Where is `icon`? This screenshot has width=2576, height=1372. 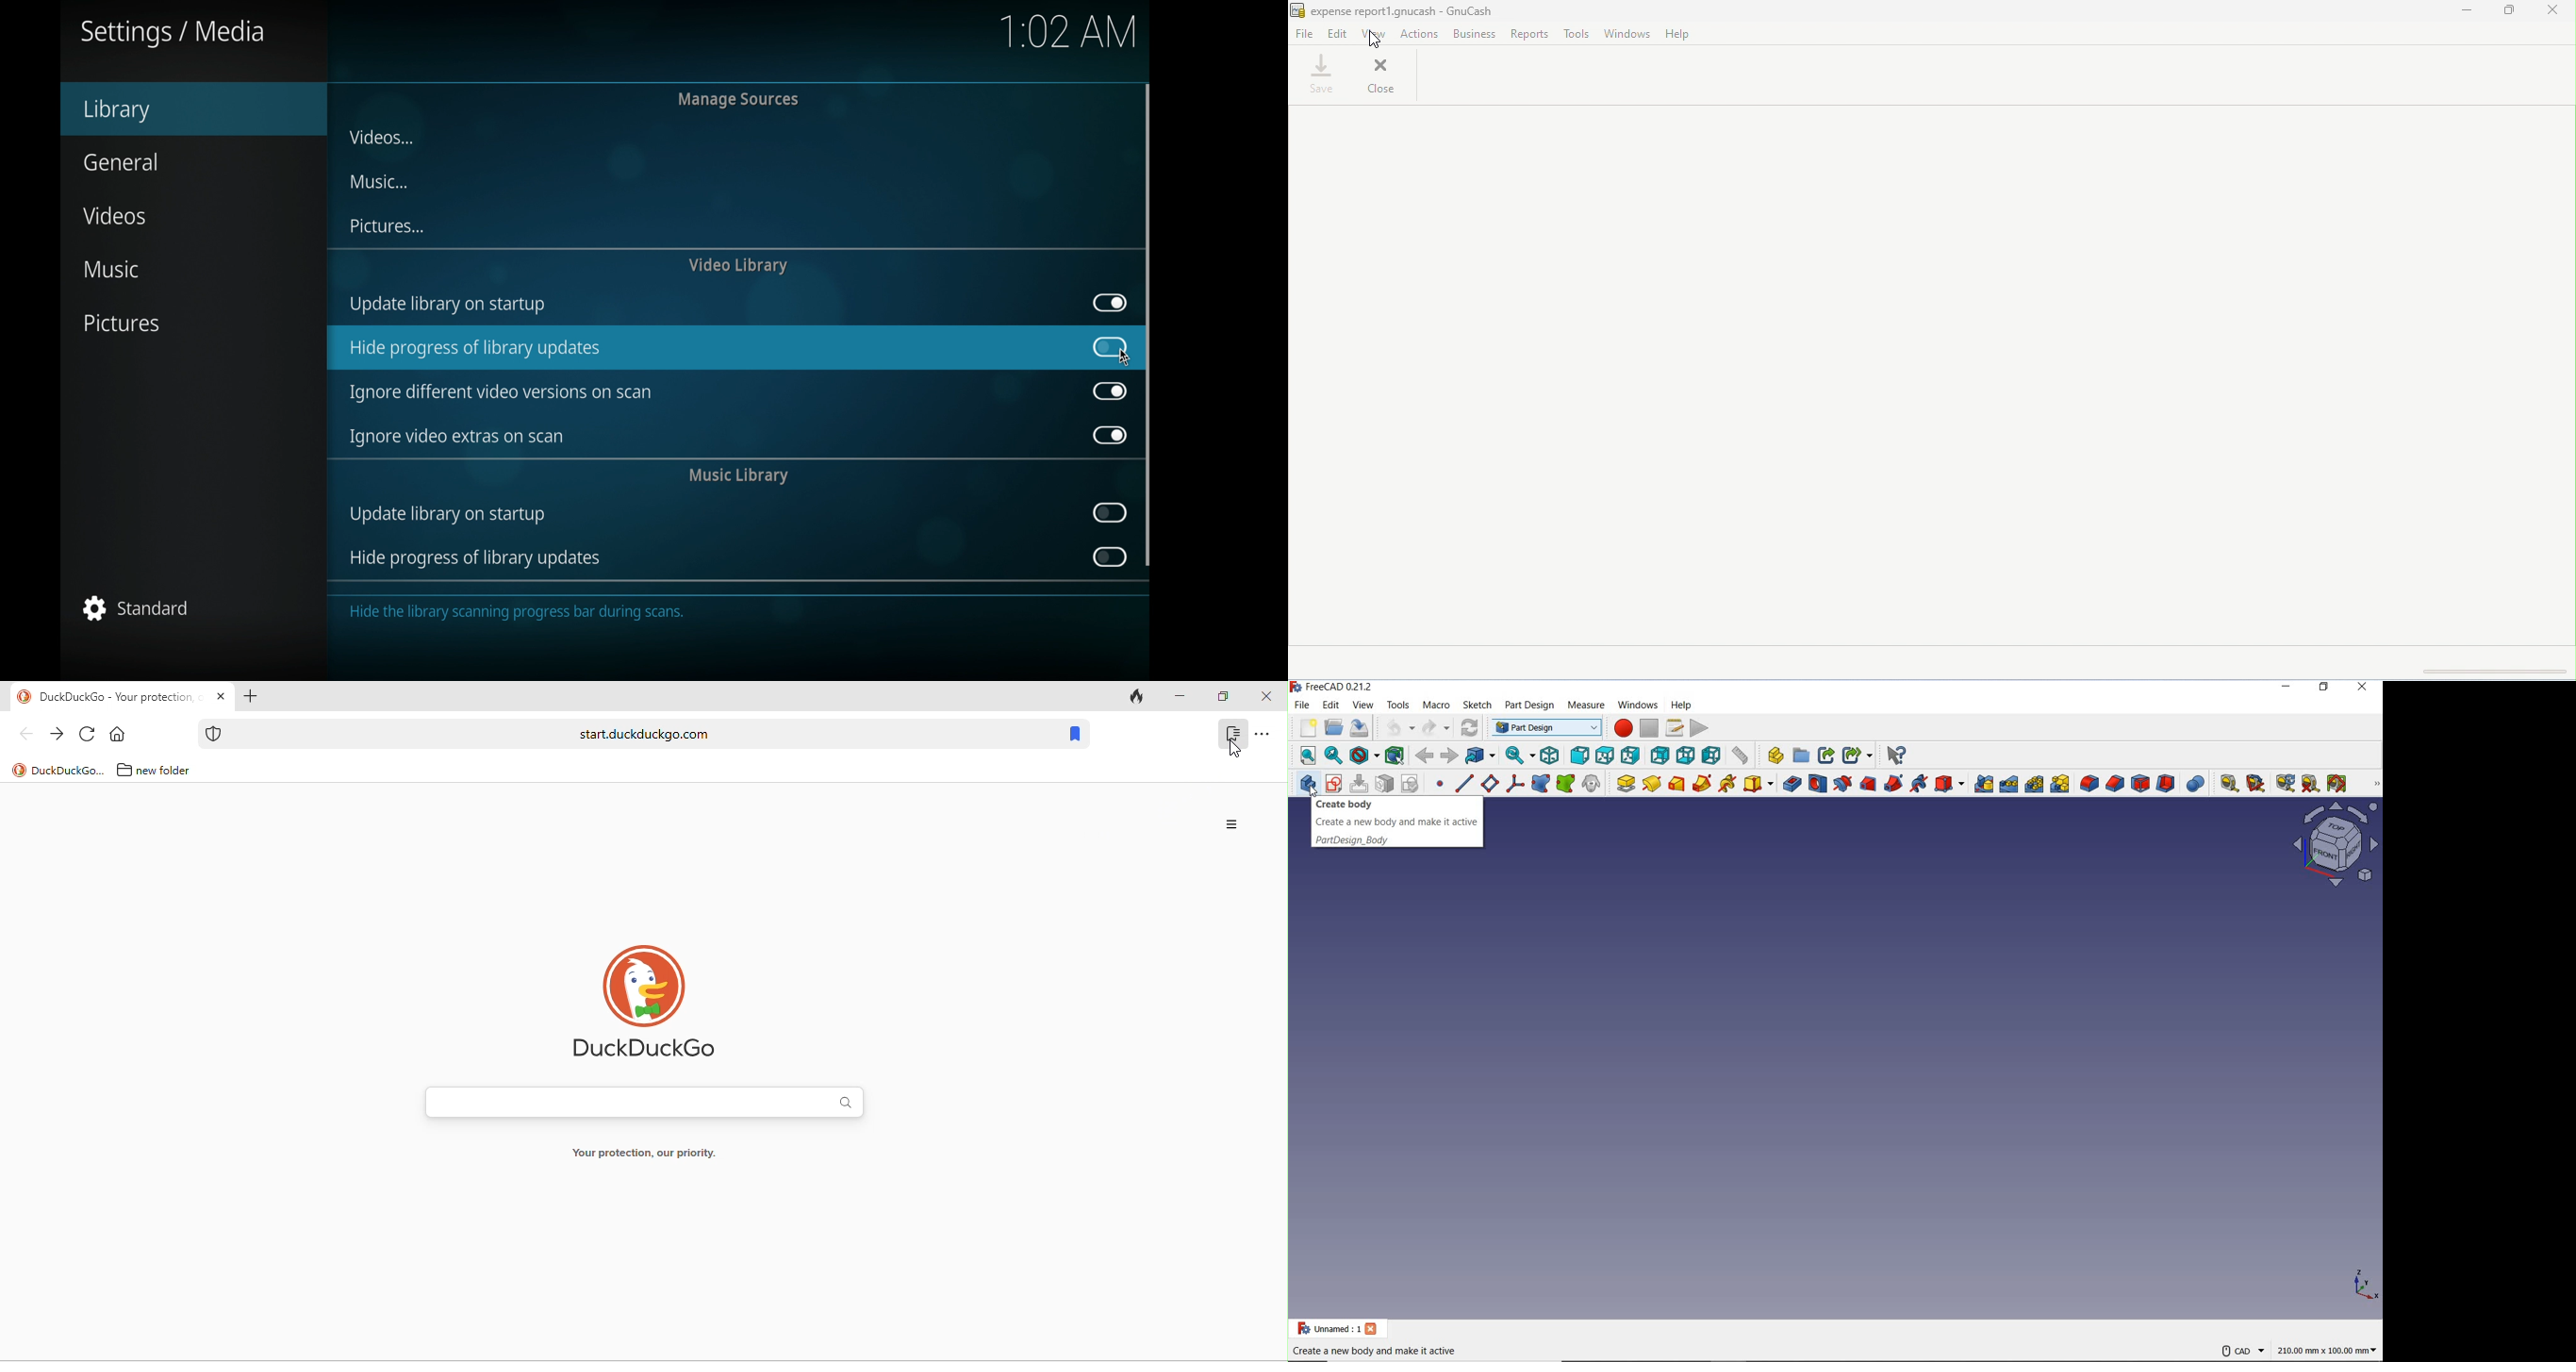
icon is located at coordinates (214, 734).